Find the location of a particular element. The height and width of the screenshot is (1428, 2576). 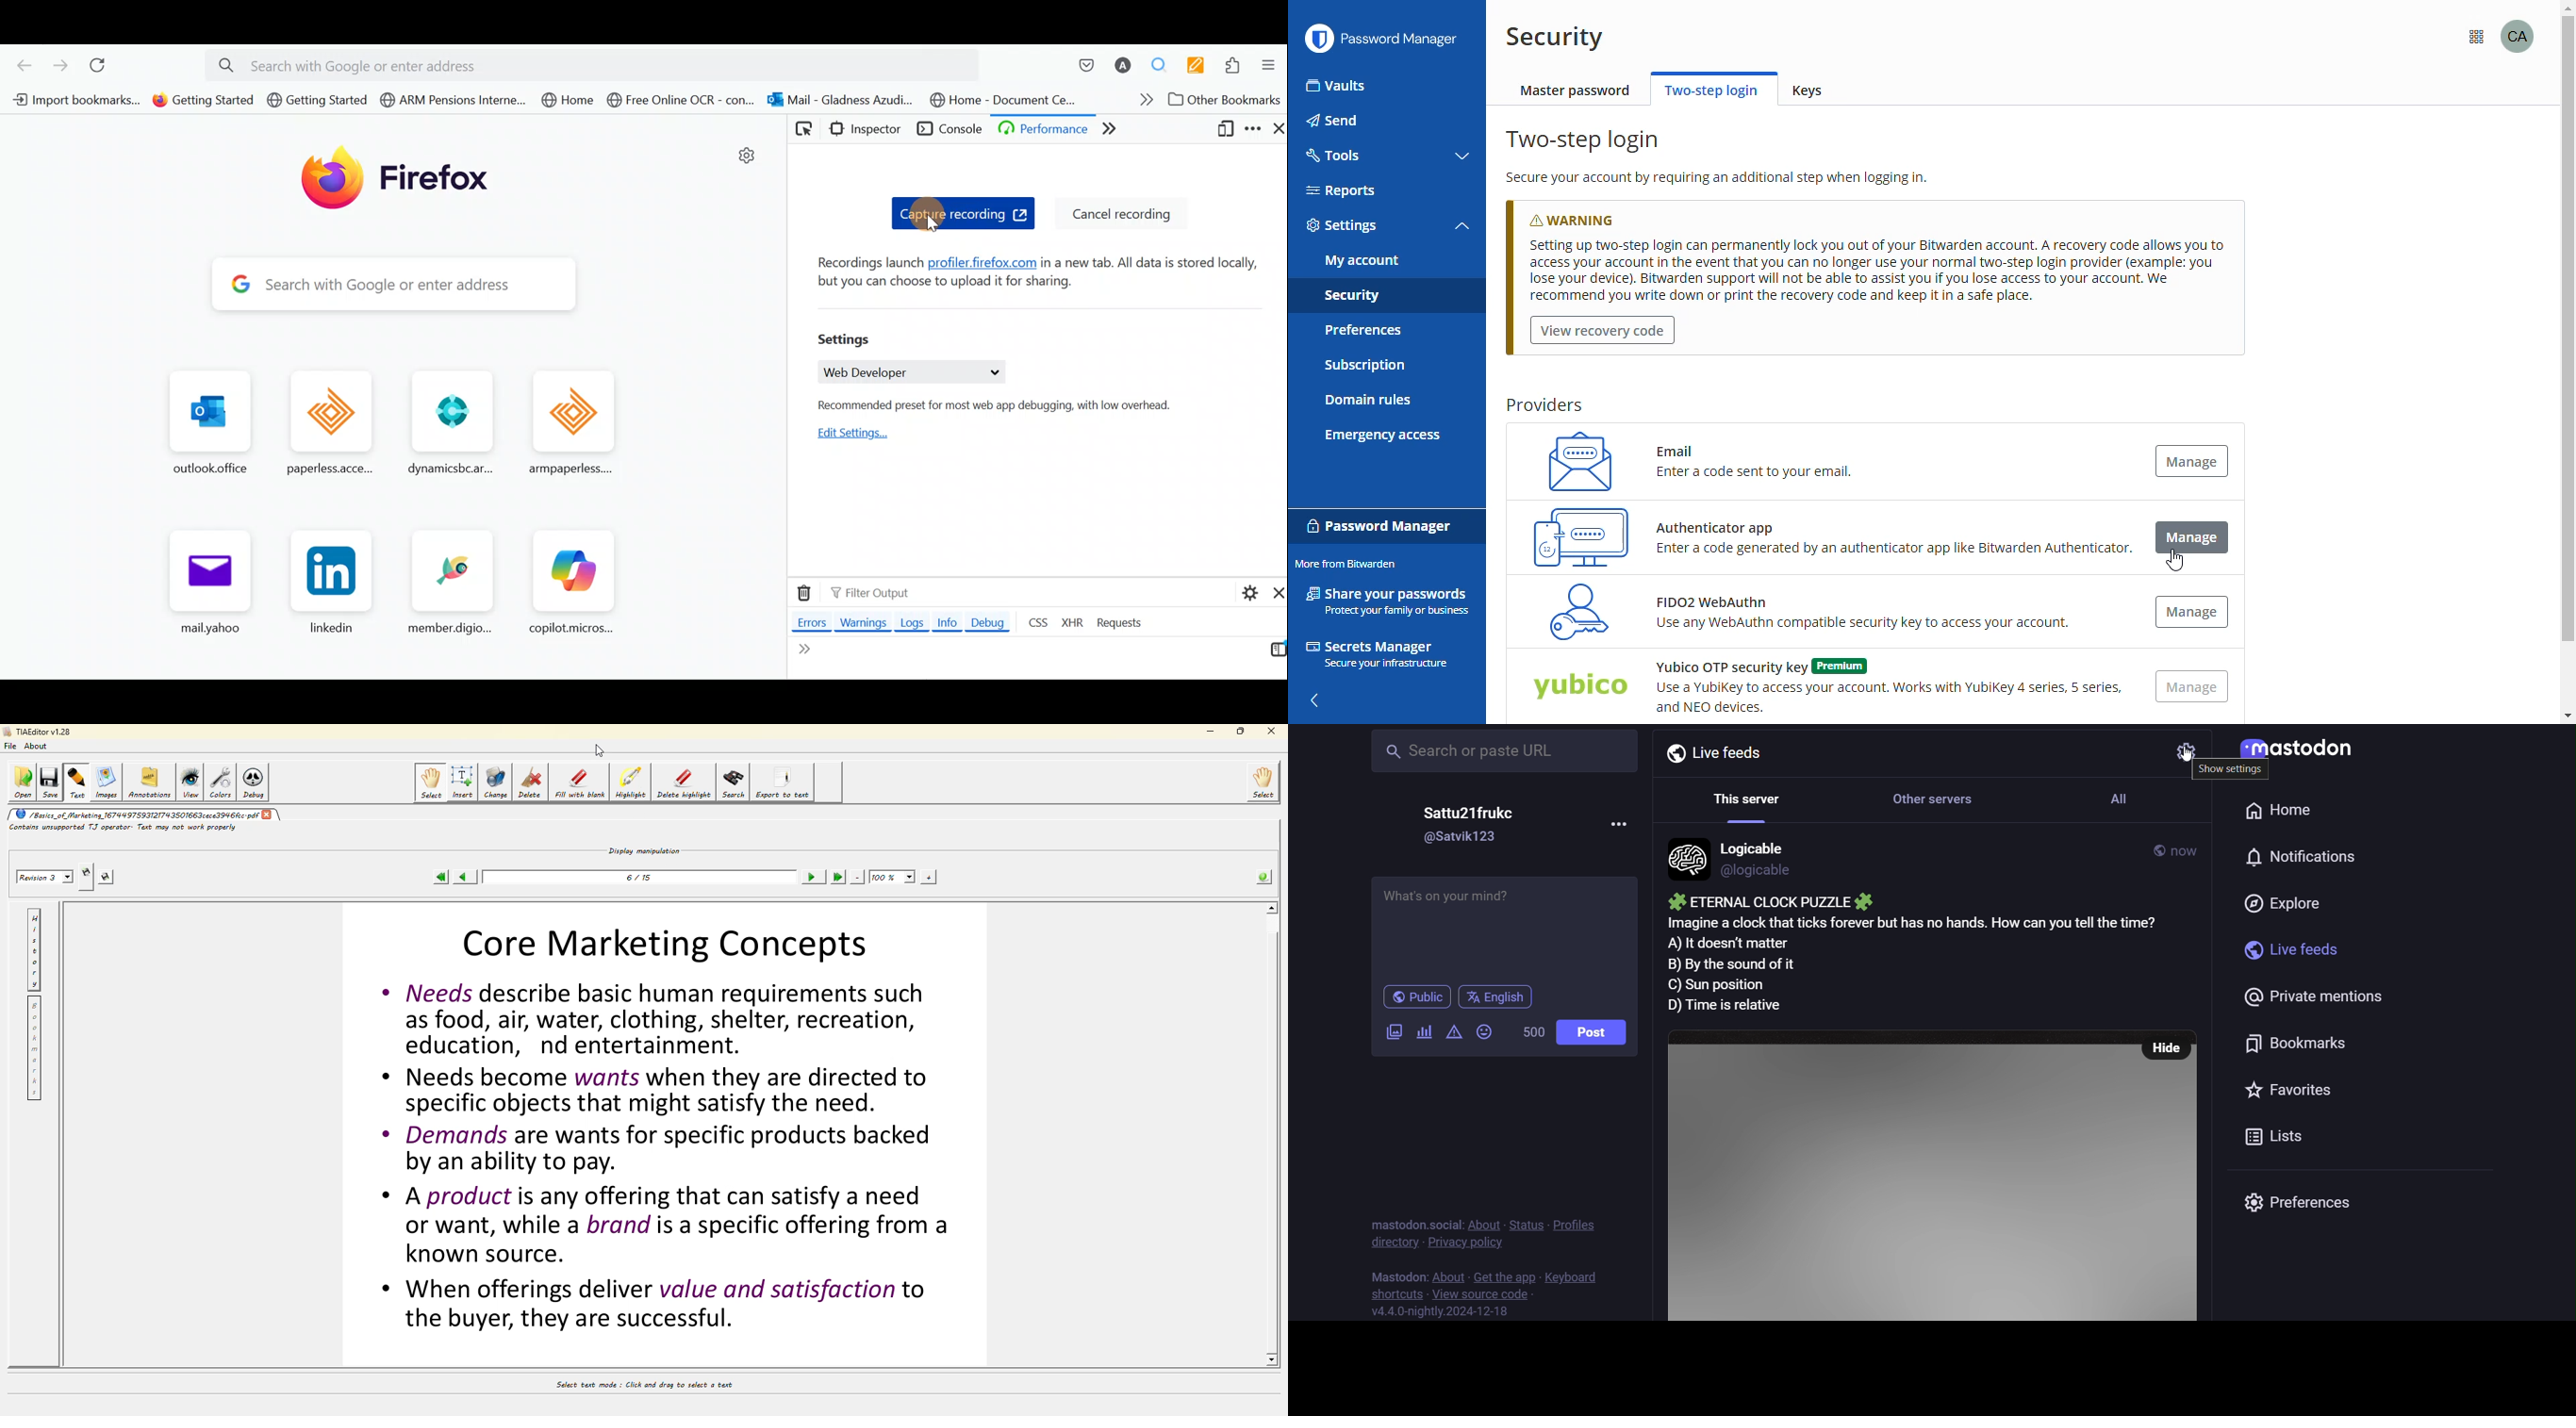

public is located at coordinates (2152, 848).